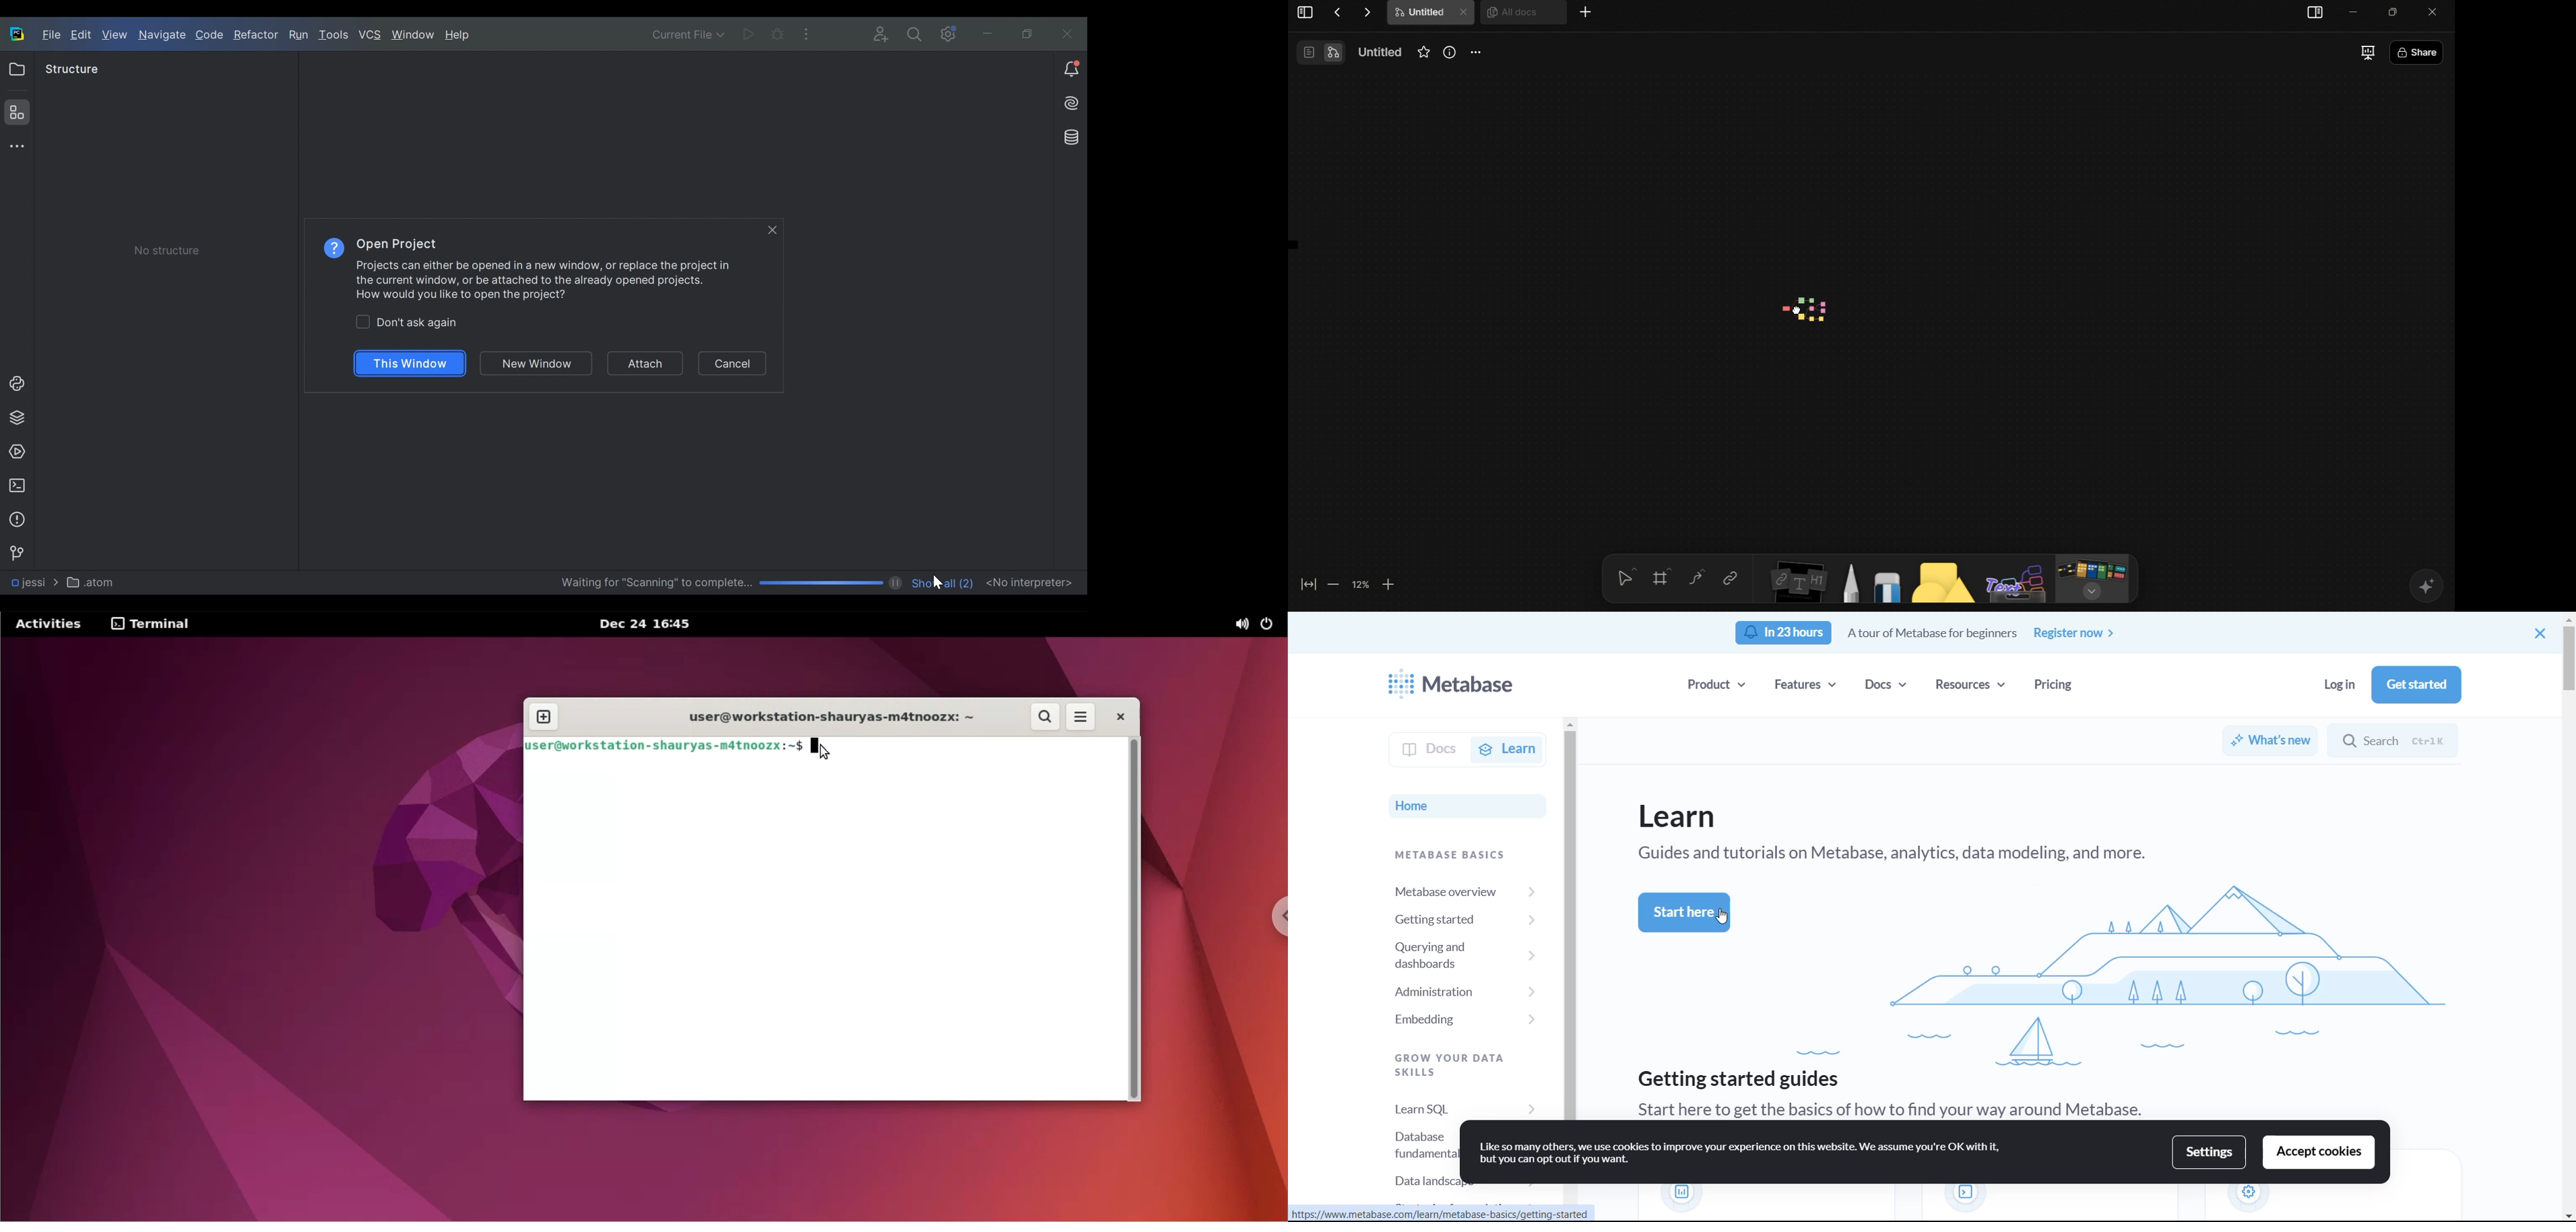 The width and height of the screenshot is (2576, 1232). Describe the element at coordinates (162, 36) in the screenshot. I see `Navigate` at that location.